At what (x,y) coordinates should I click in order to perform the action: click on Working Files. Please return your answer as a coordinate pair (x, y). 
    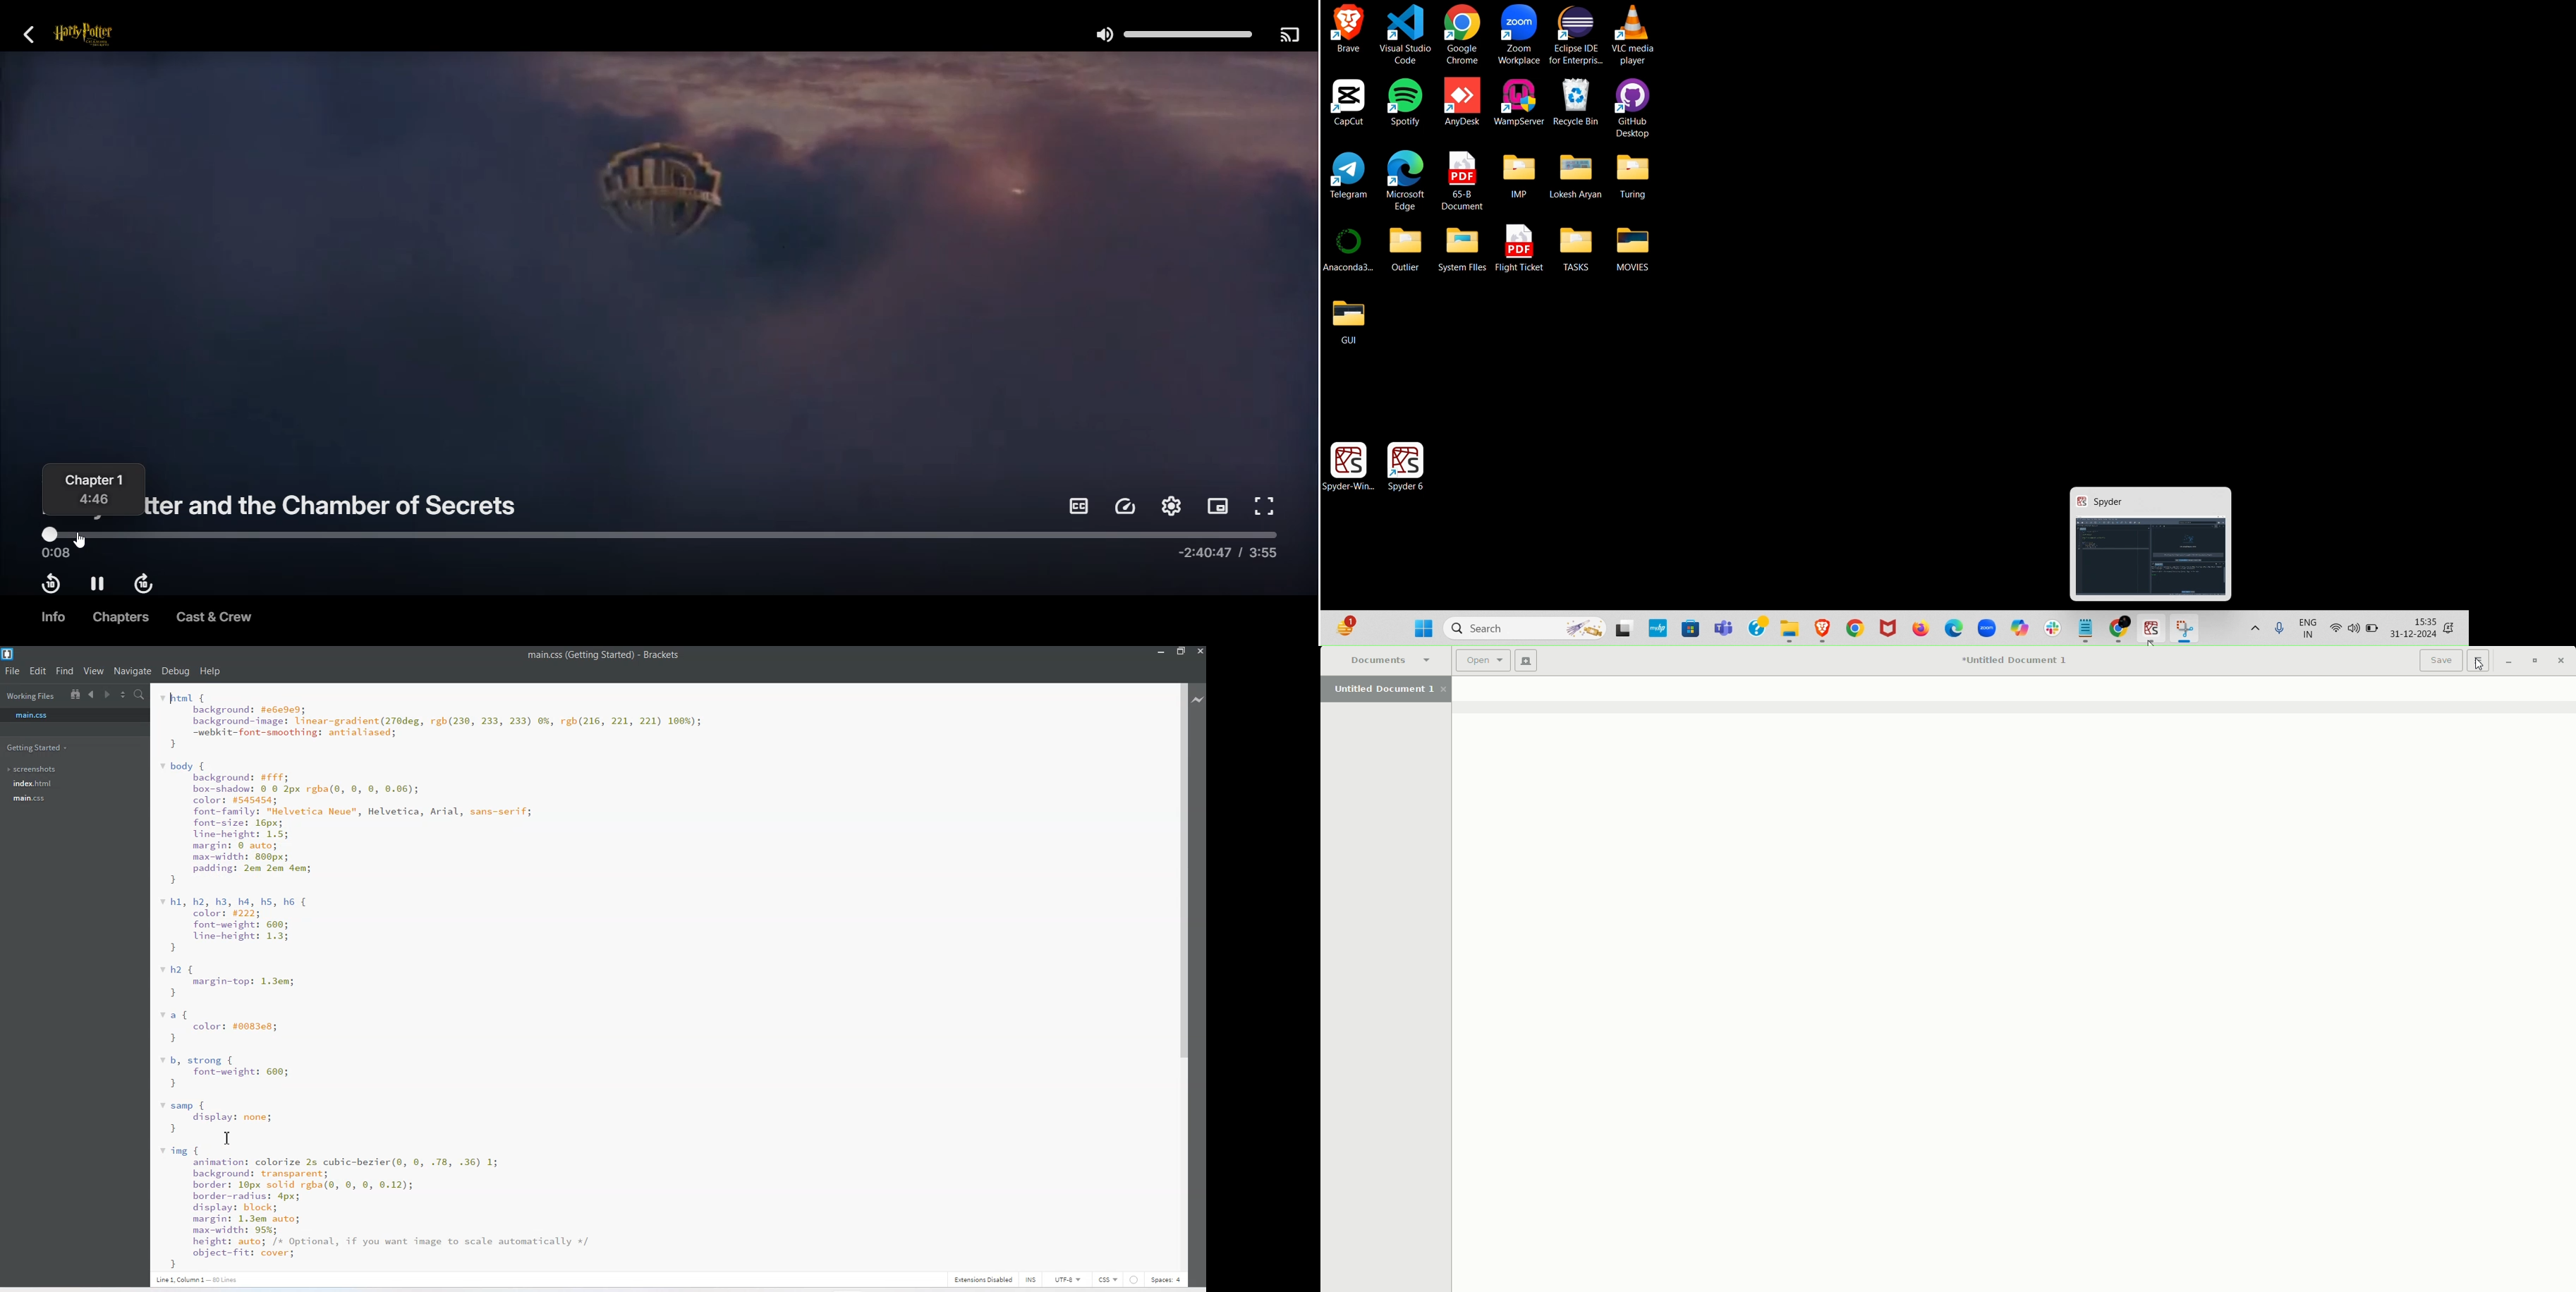
    Looking at the image, I should click on (30, 697).